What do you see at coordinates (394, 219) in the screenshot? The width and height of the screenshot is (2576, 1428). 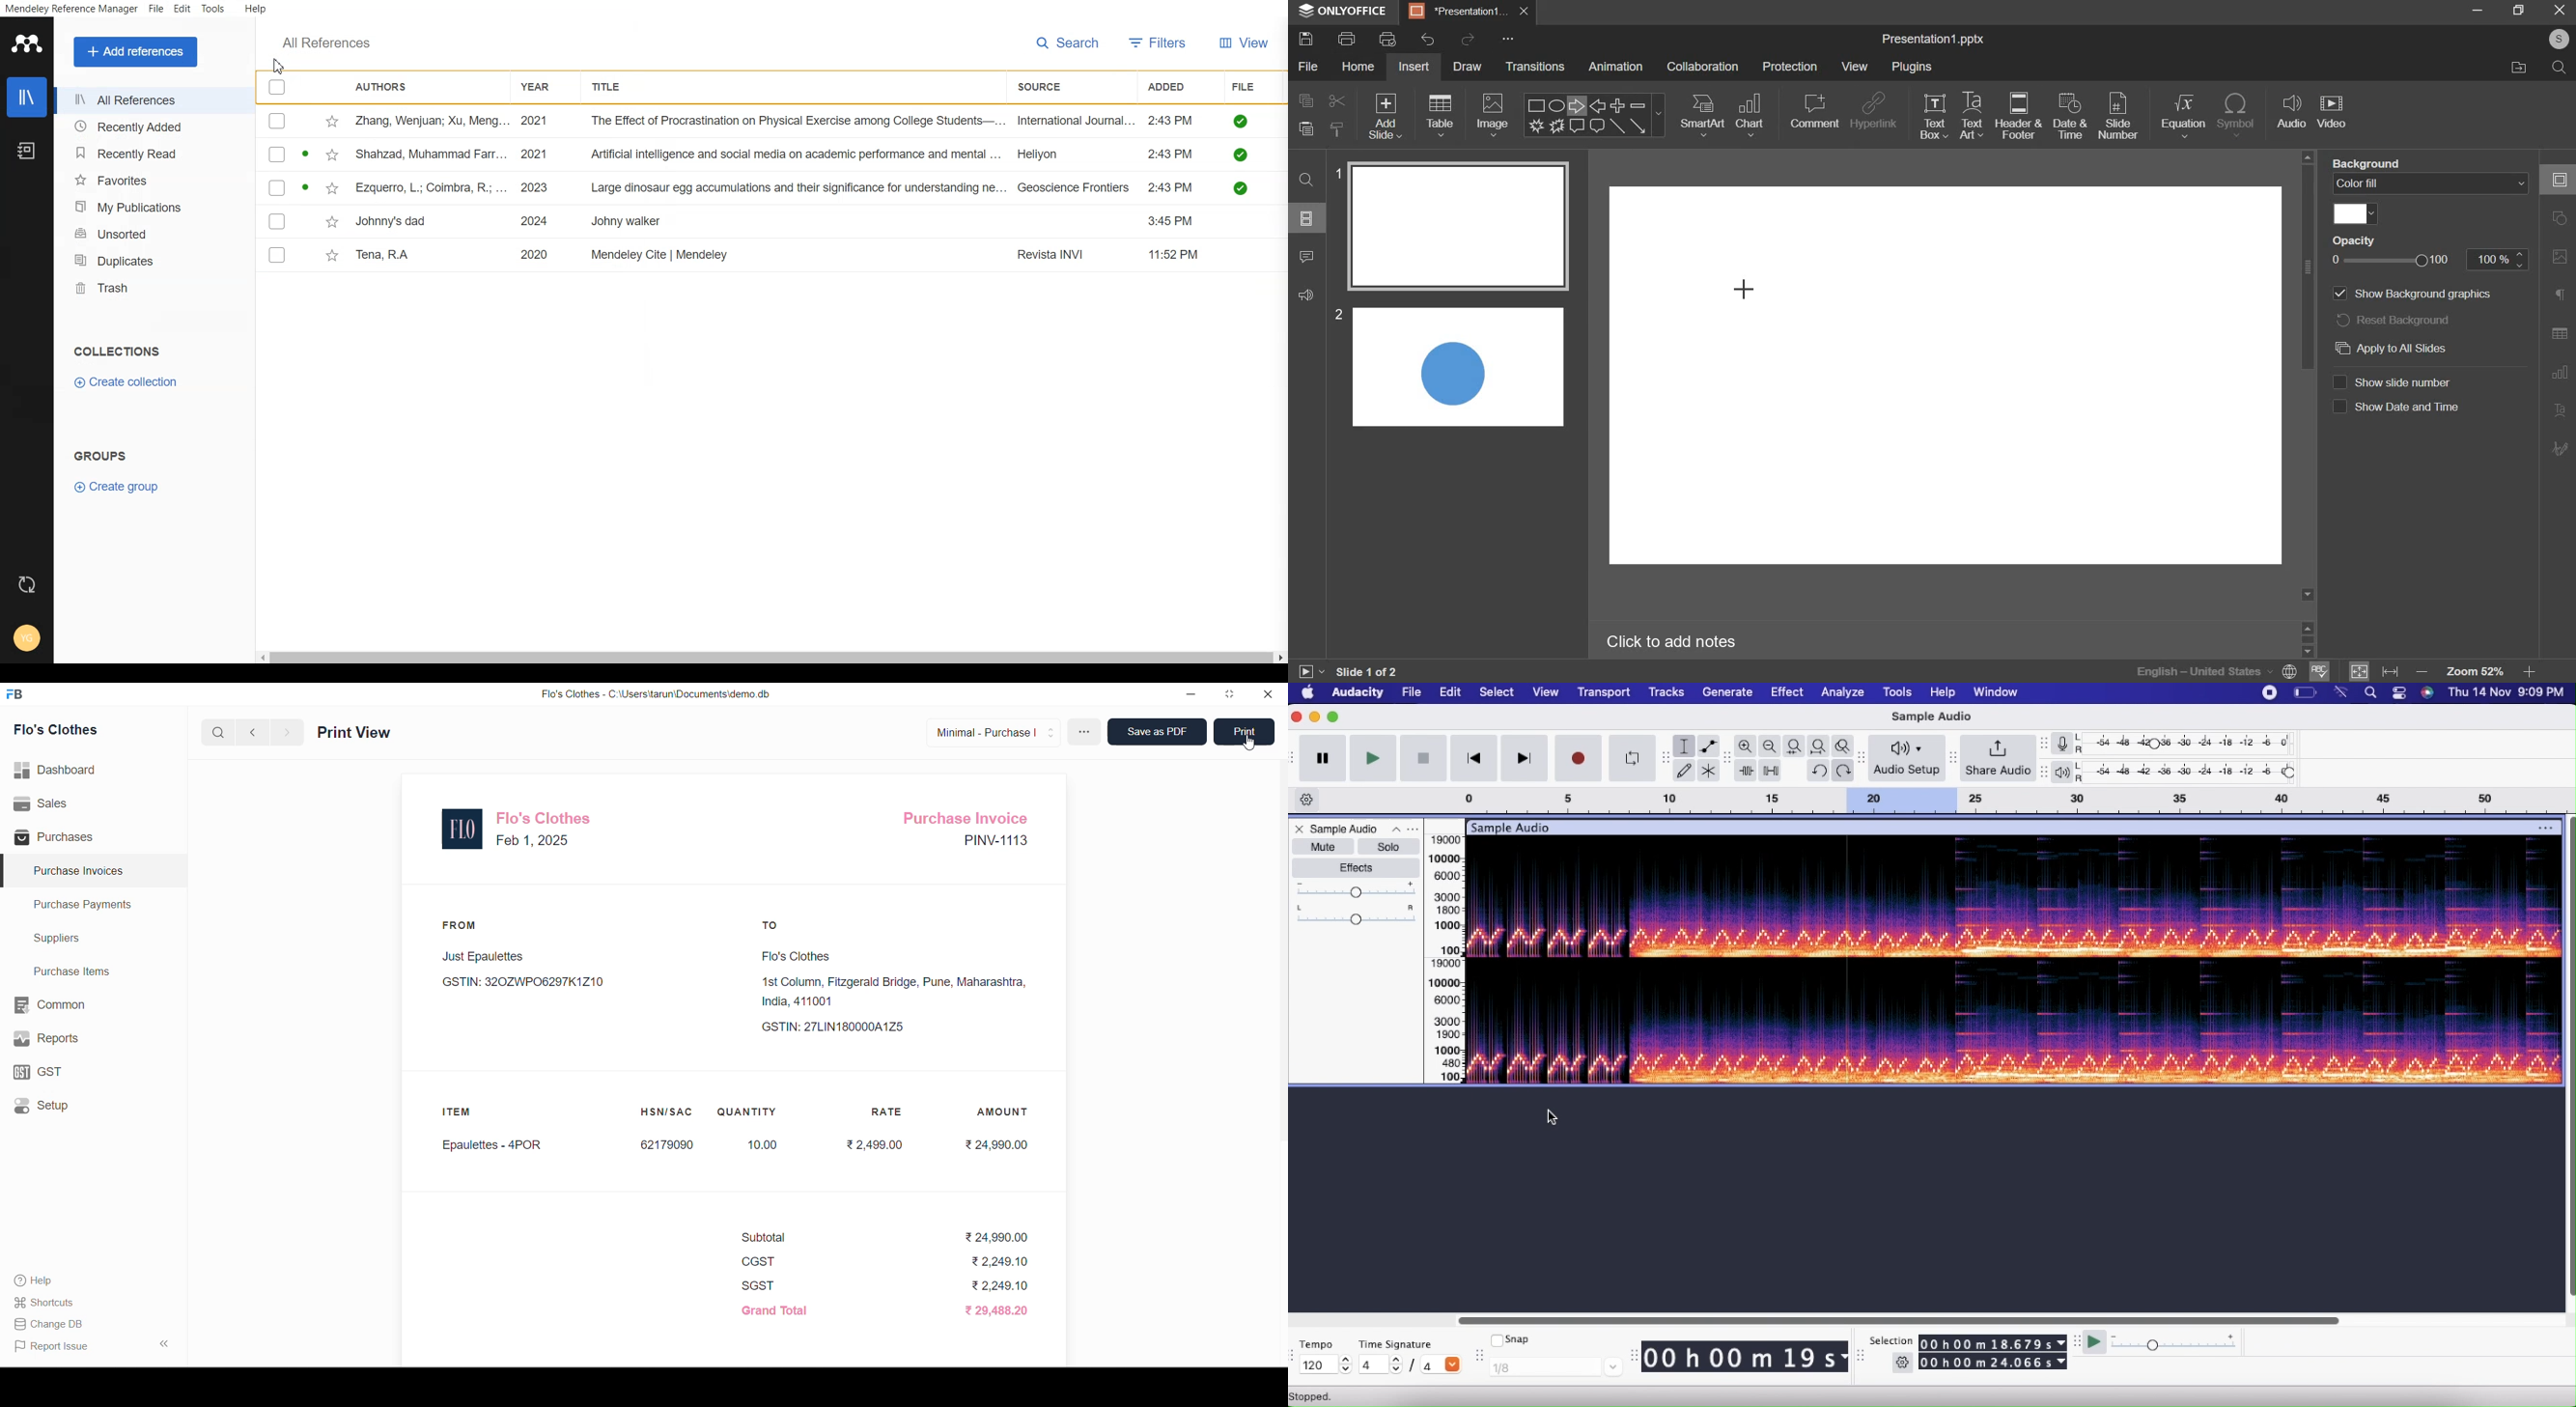 I see `Johnny's dad` at bounding box center [394, 219].